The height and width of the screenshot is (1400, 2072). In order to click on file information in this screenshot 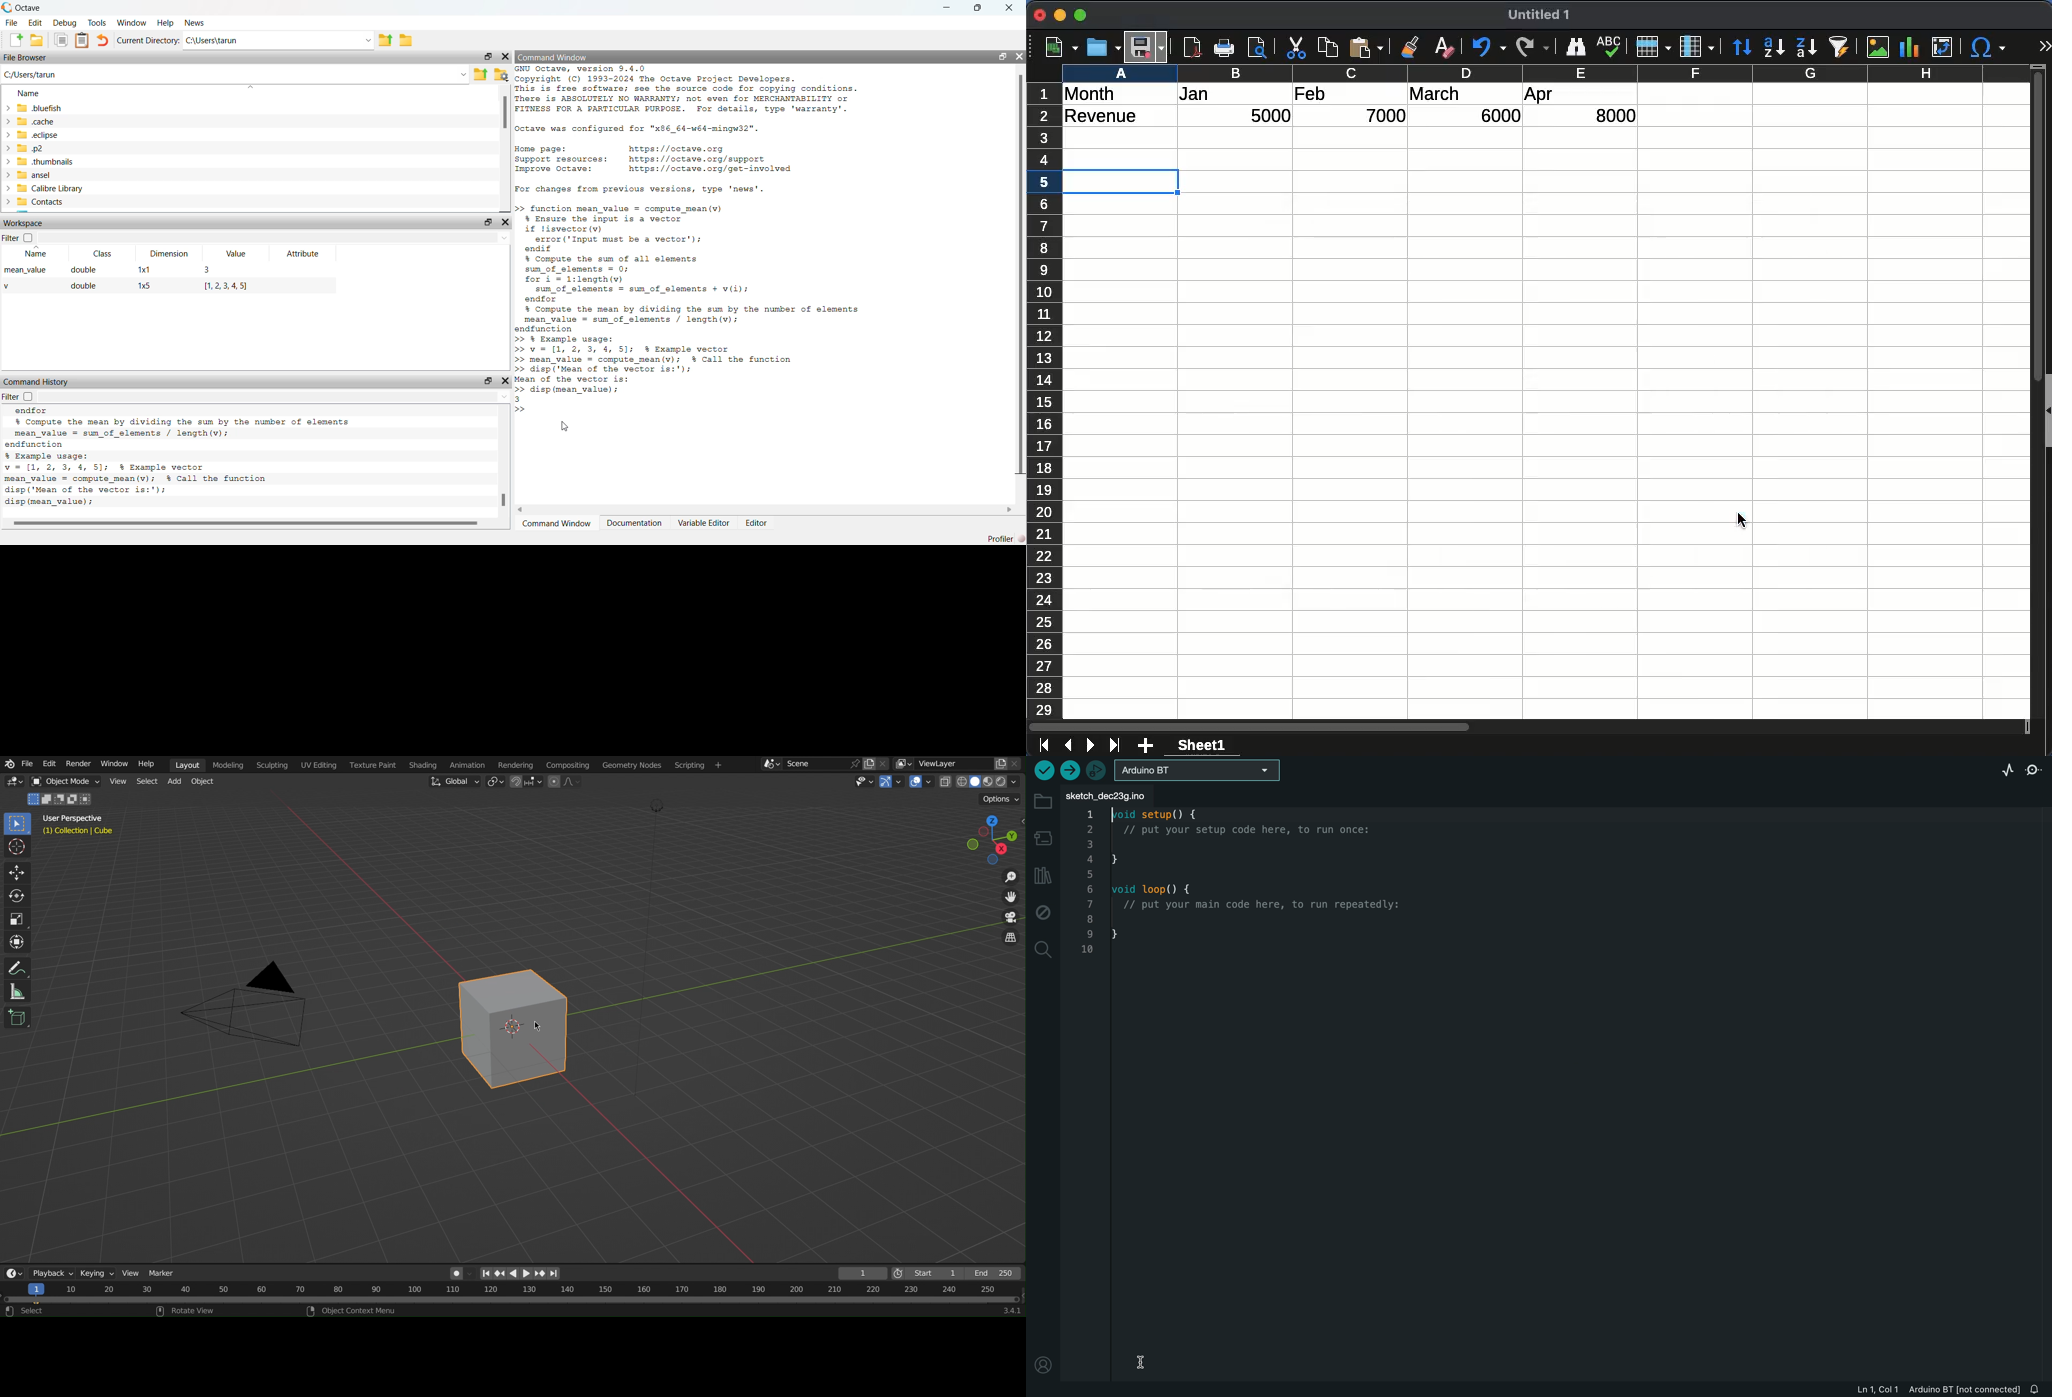, I will do `click(1901, 1390)`.